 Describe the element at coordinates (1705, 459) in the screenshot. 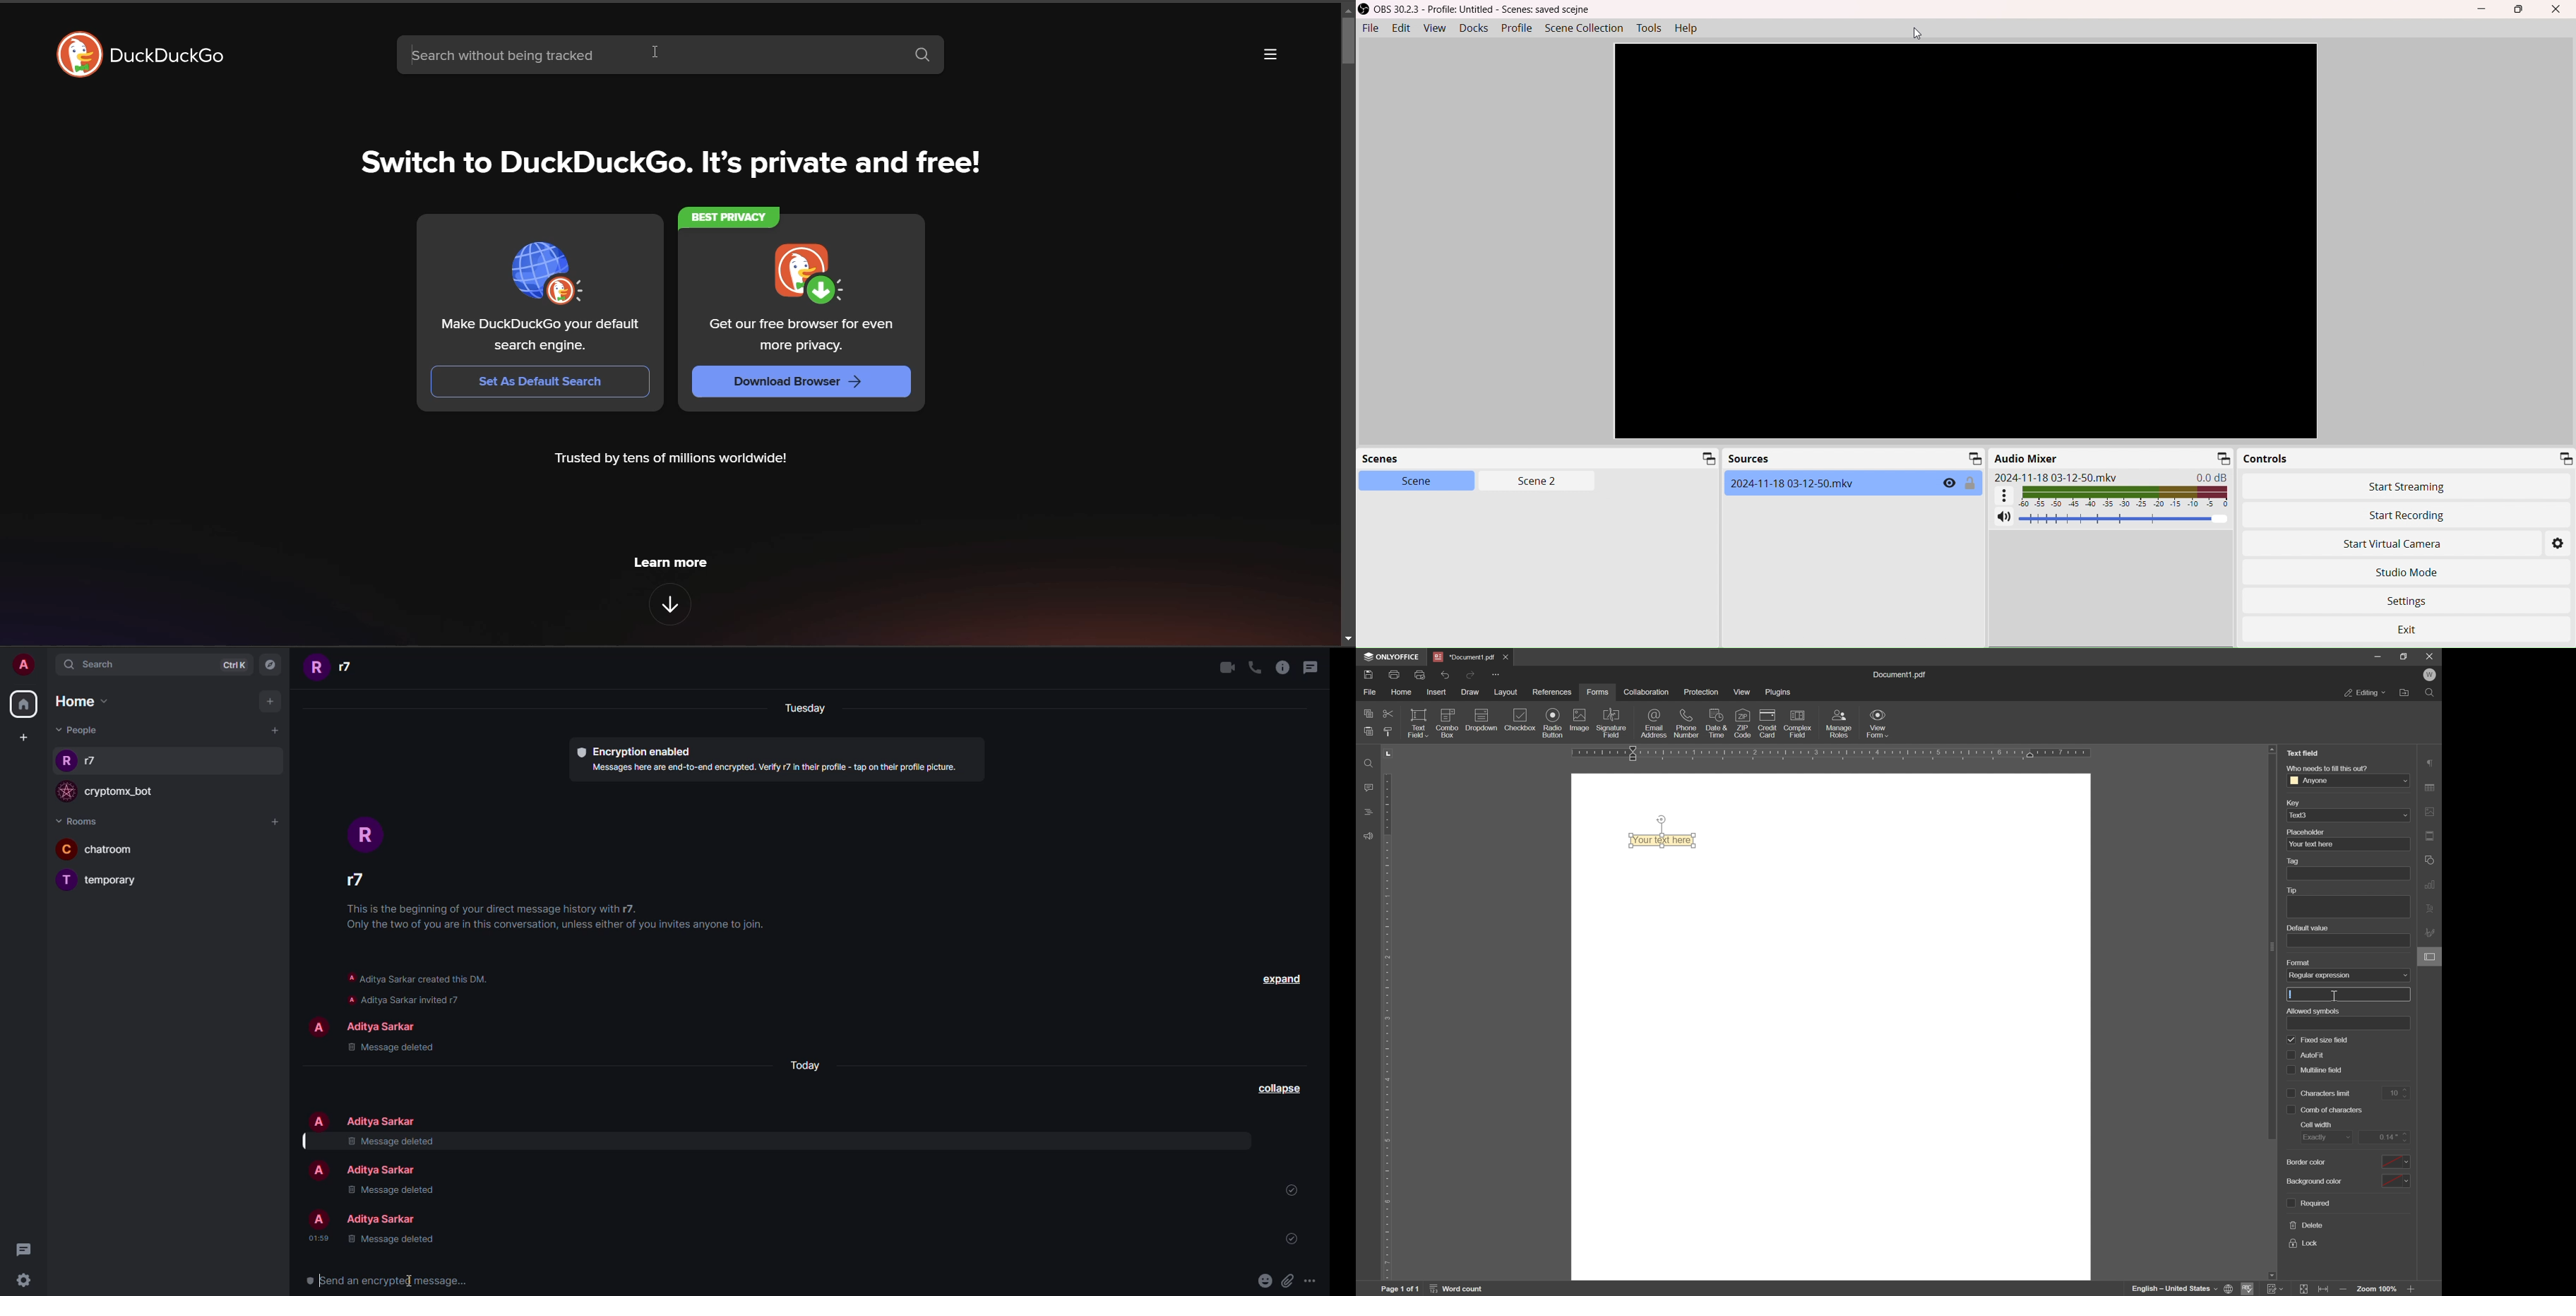

I see `Expand` at that location.